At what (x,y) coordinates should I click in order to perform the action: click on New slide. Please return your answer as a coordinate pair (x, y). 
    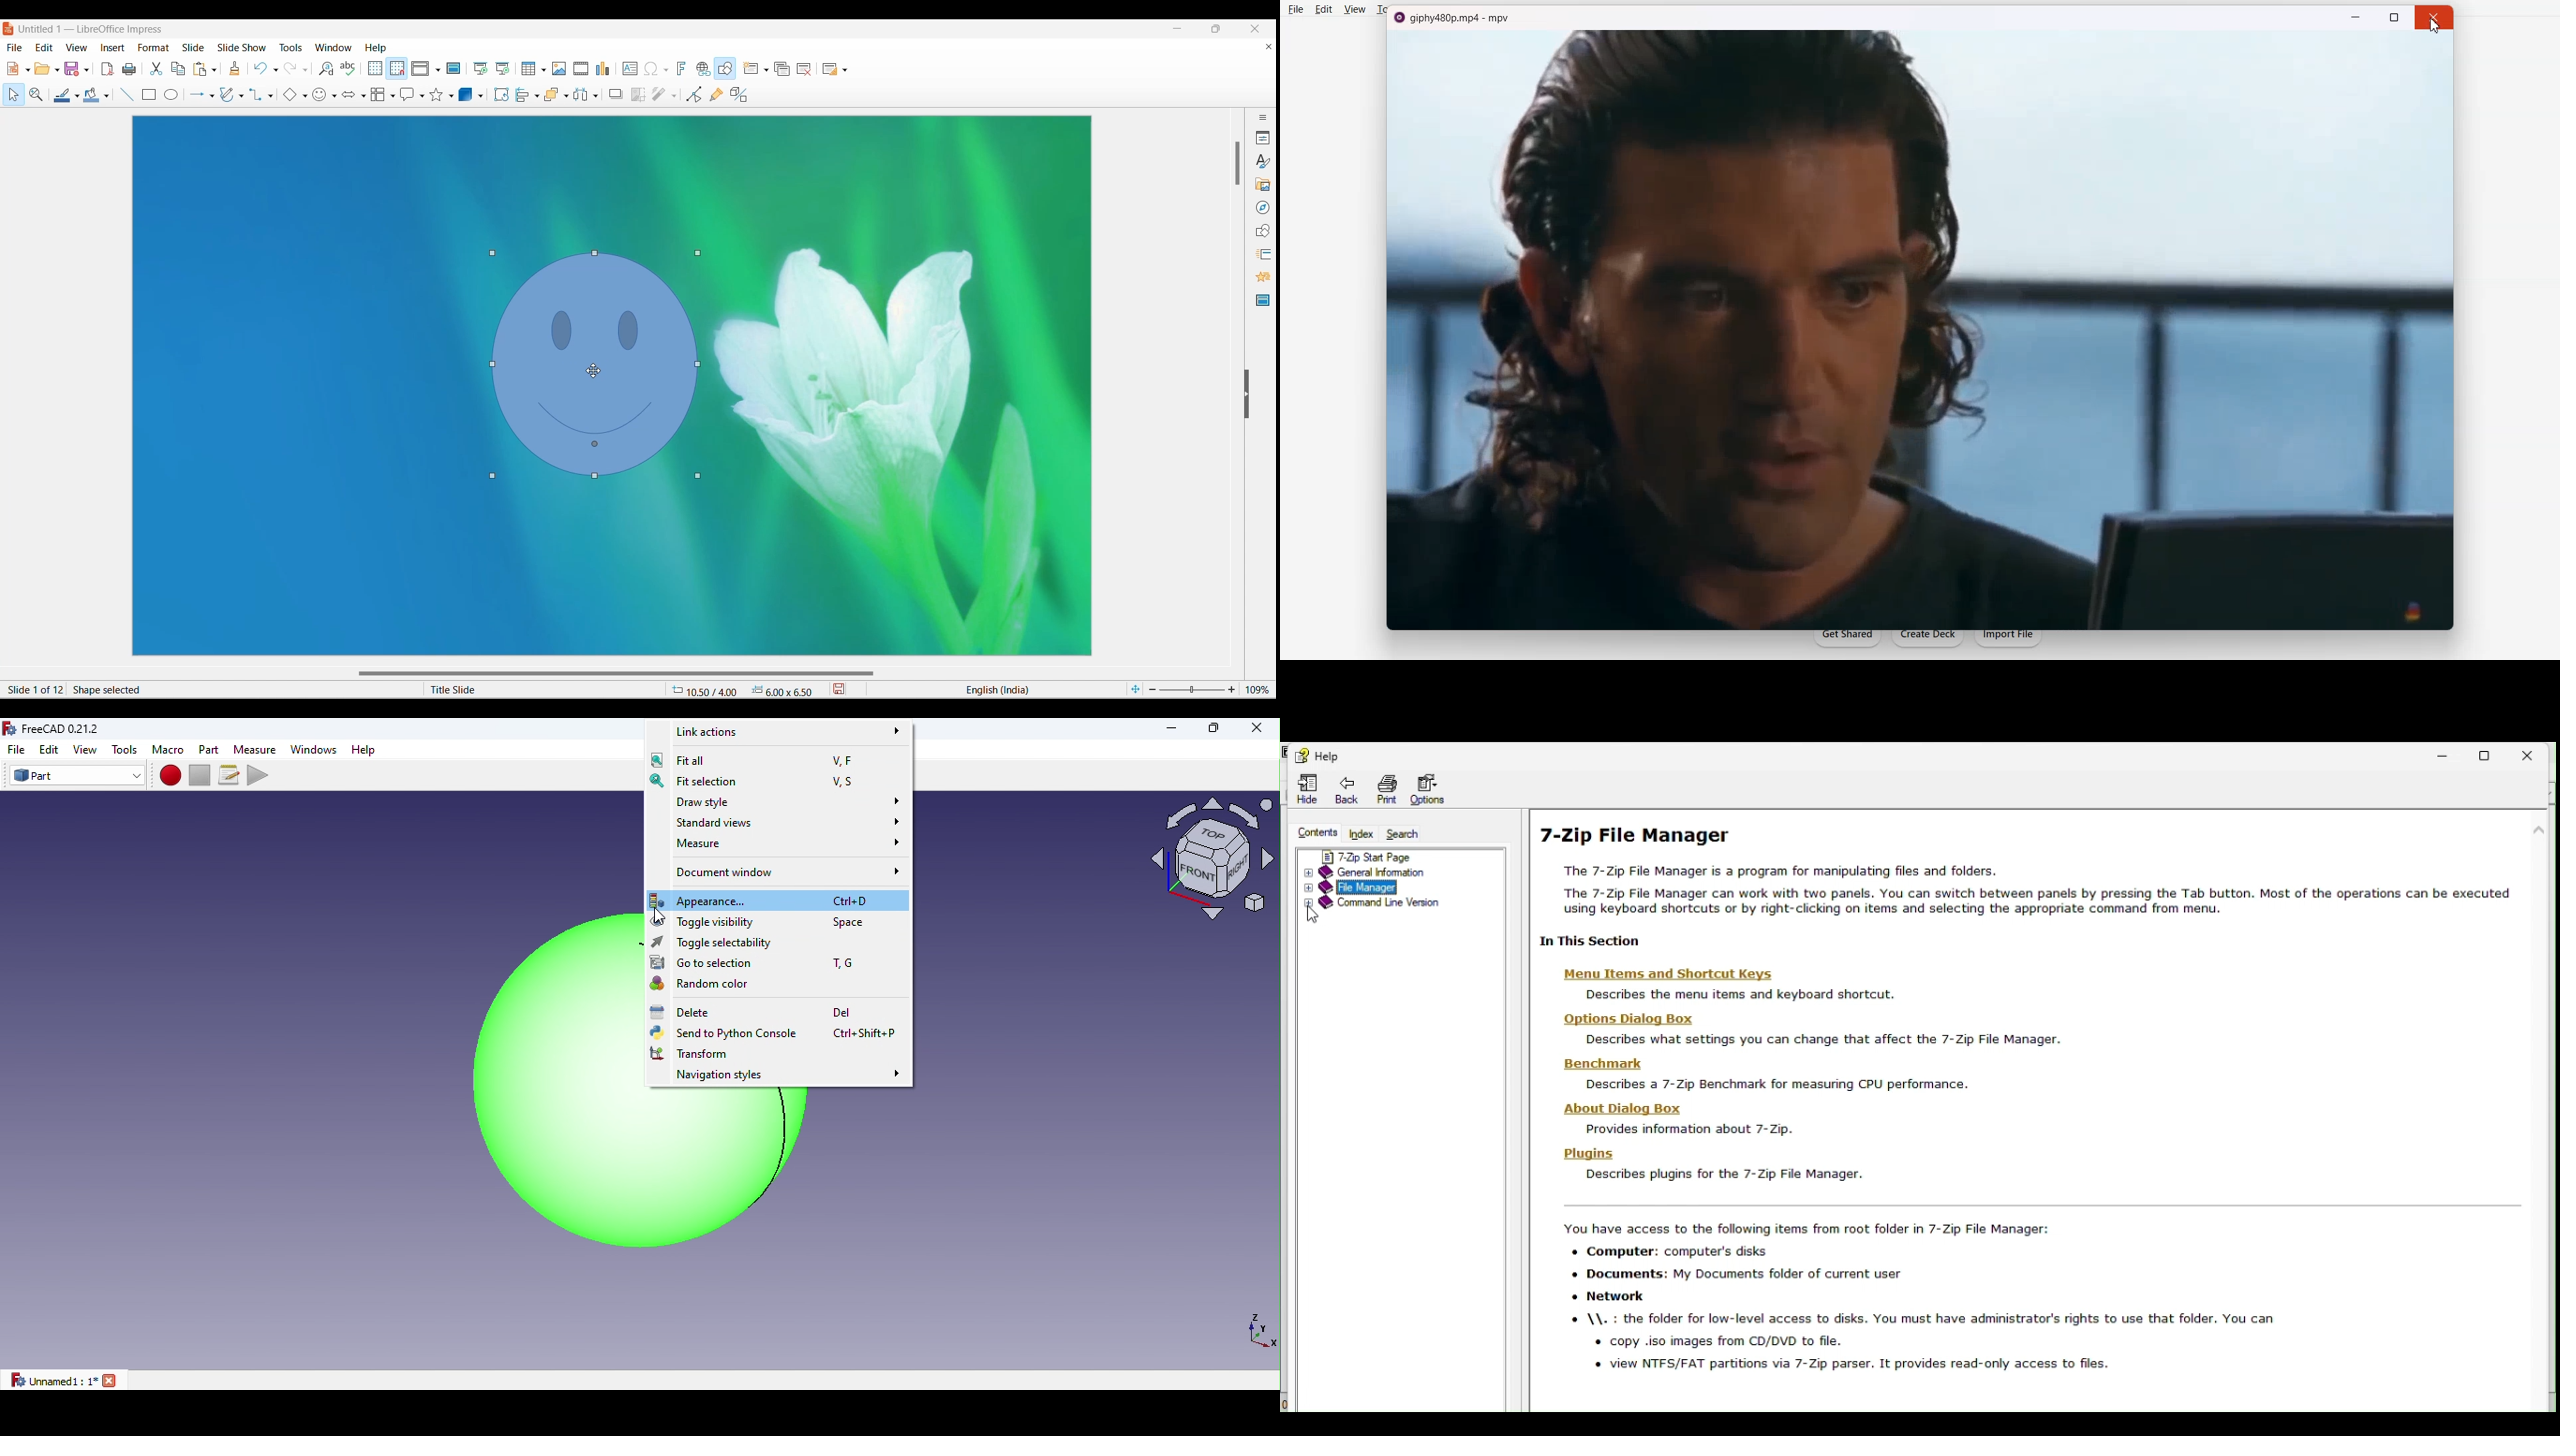
    Looking at the image, I should click on (751, 68).